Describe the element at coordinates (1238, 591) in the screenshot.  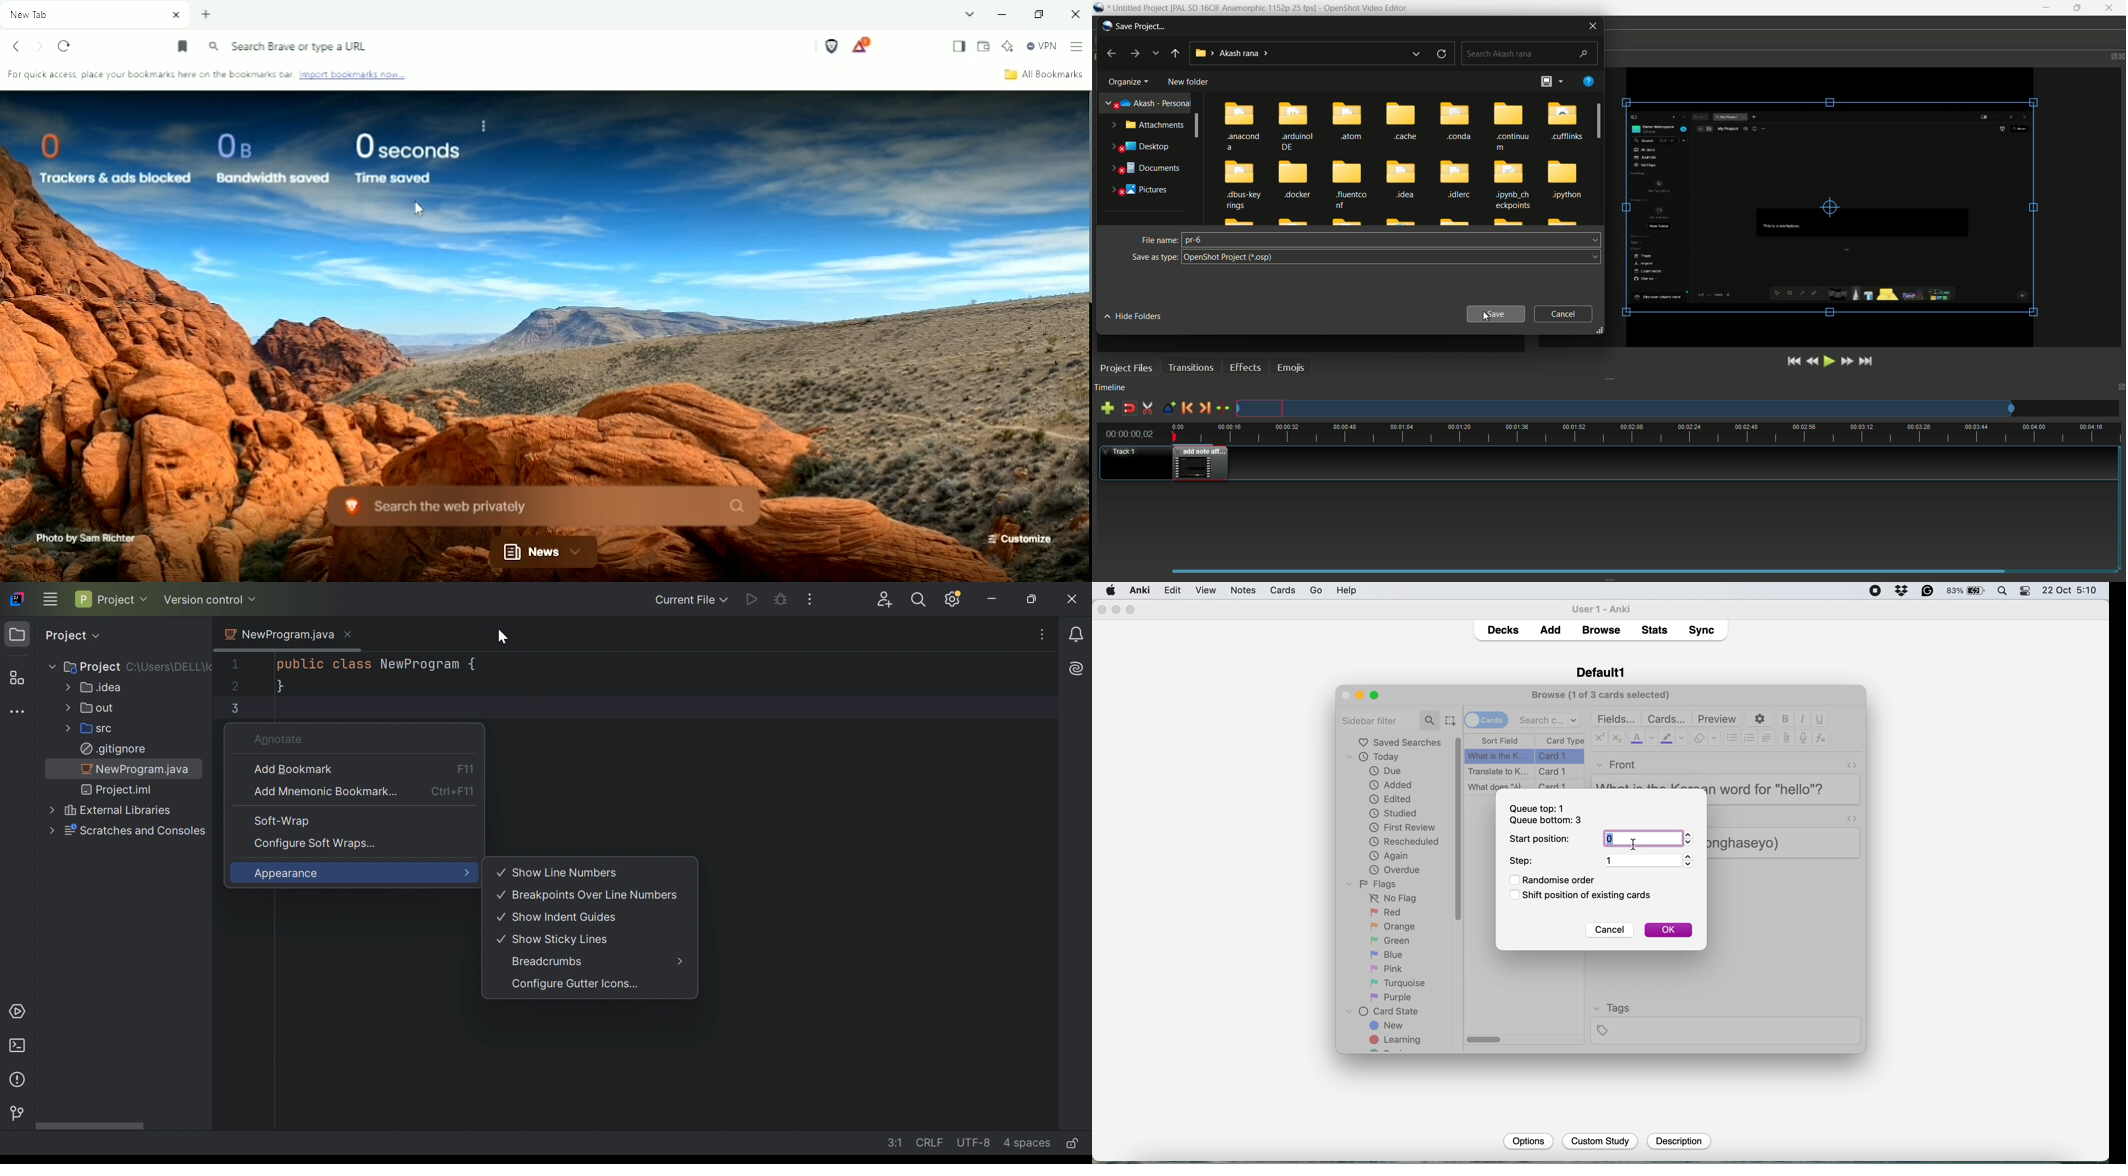
I see `view` at that location.